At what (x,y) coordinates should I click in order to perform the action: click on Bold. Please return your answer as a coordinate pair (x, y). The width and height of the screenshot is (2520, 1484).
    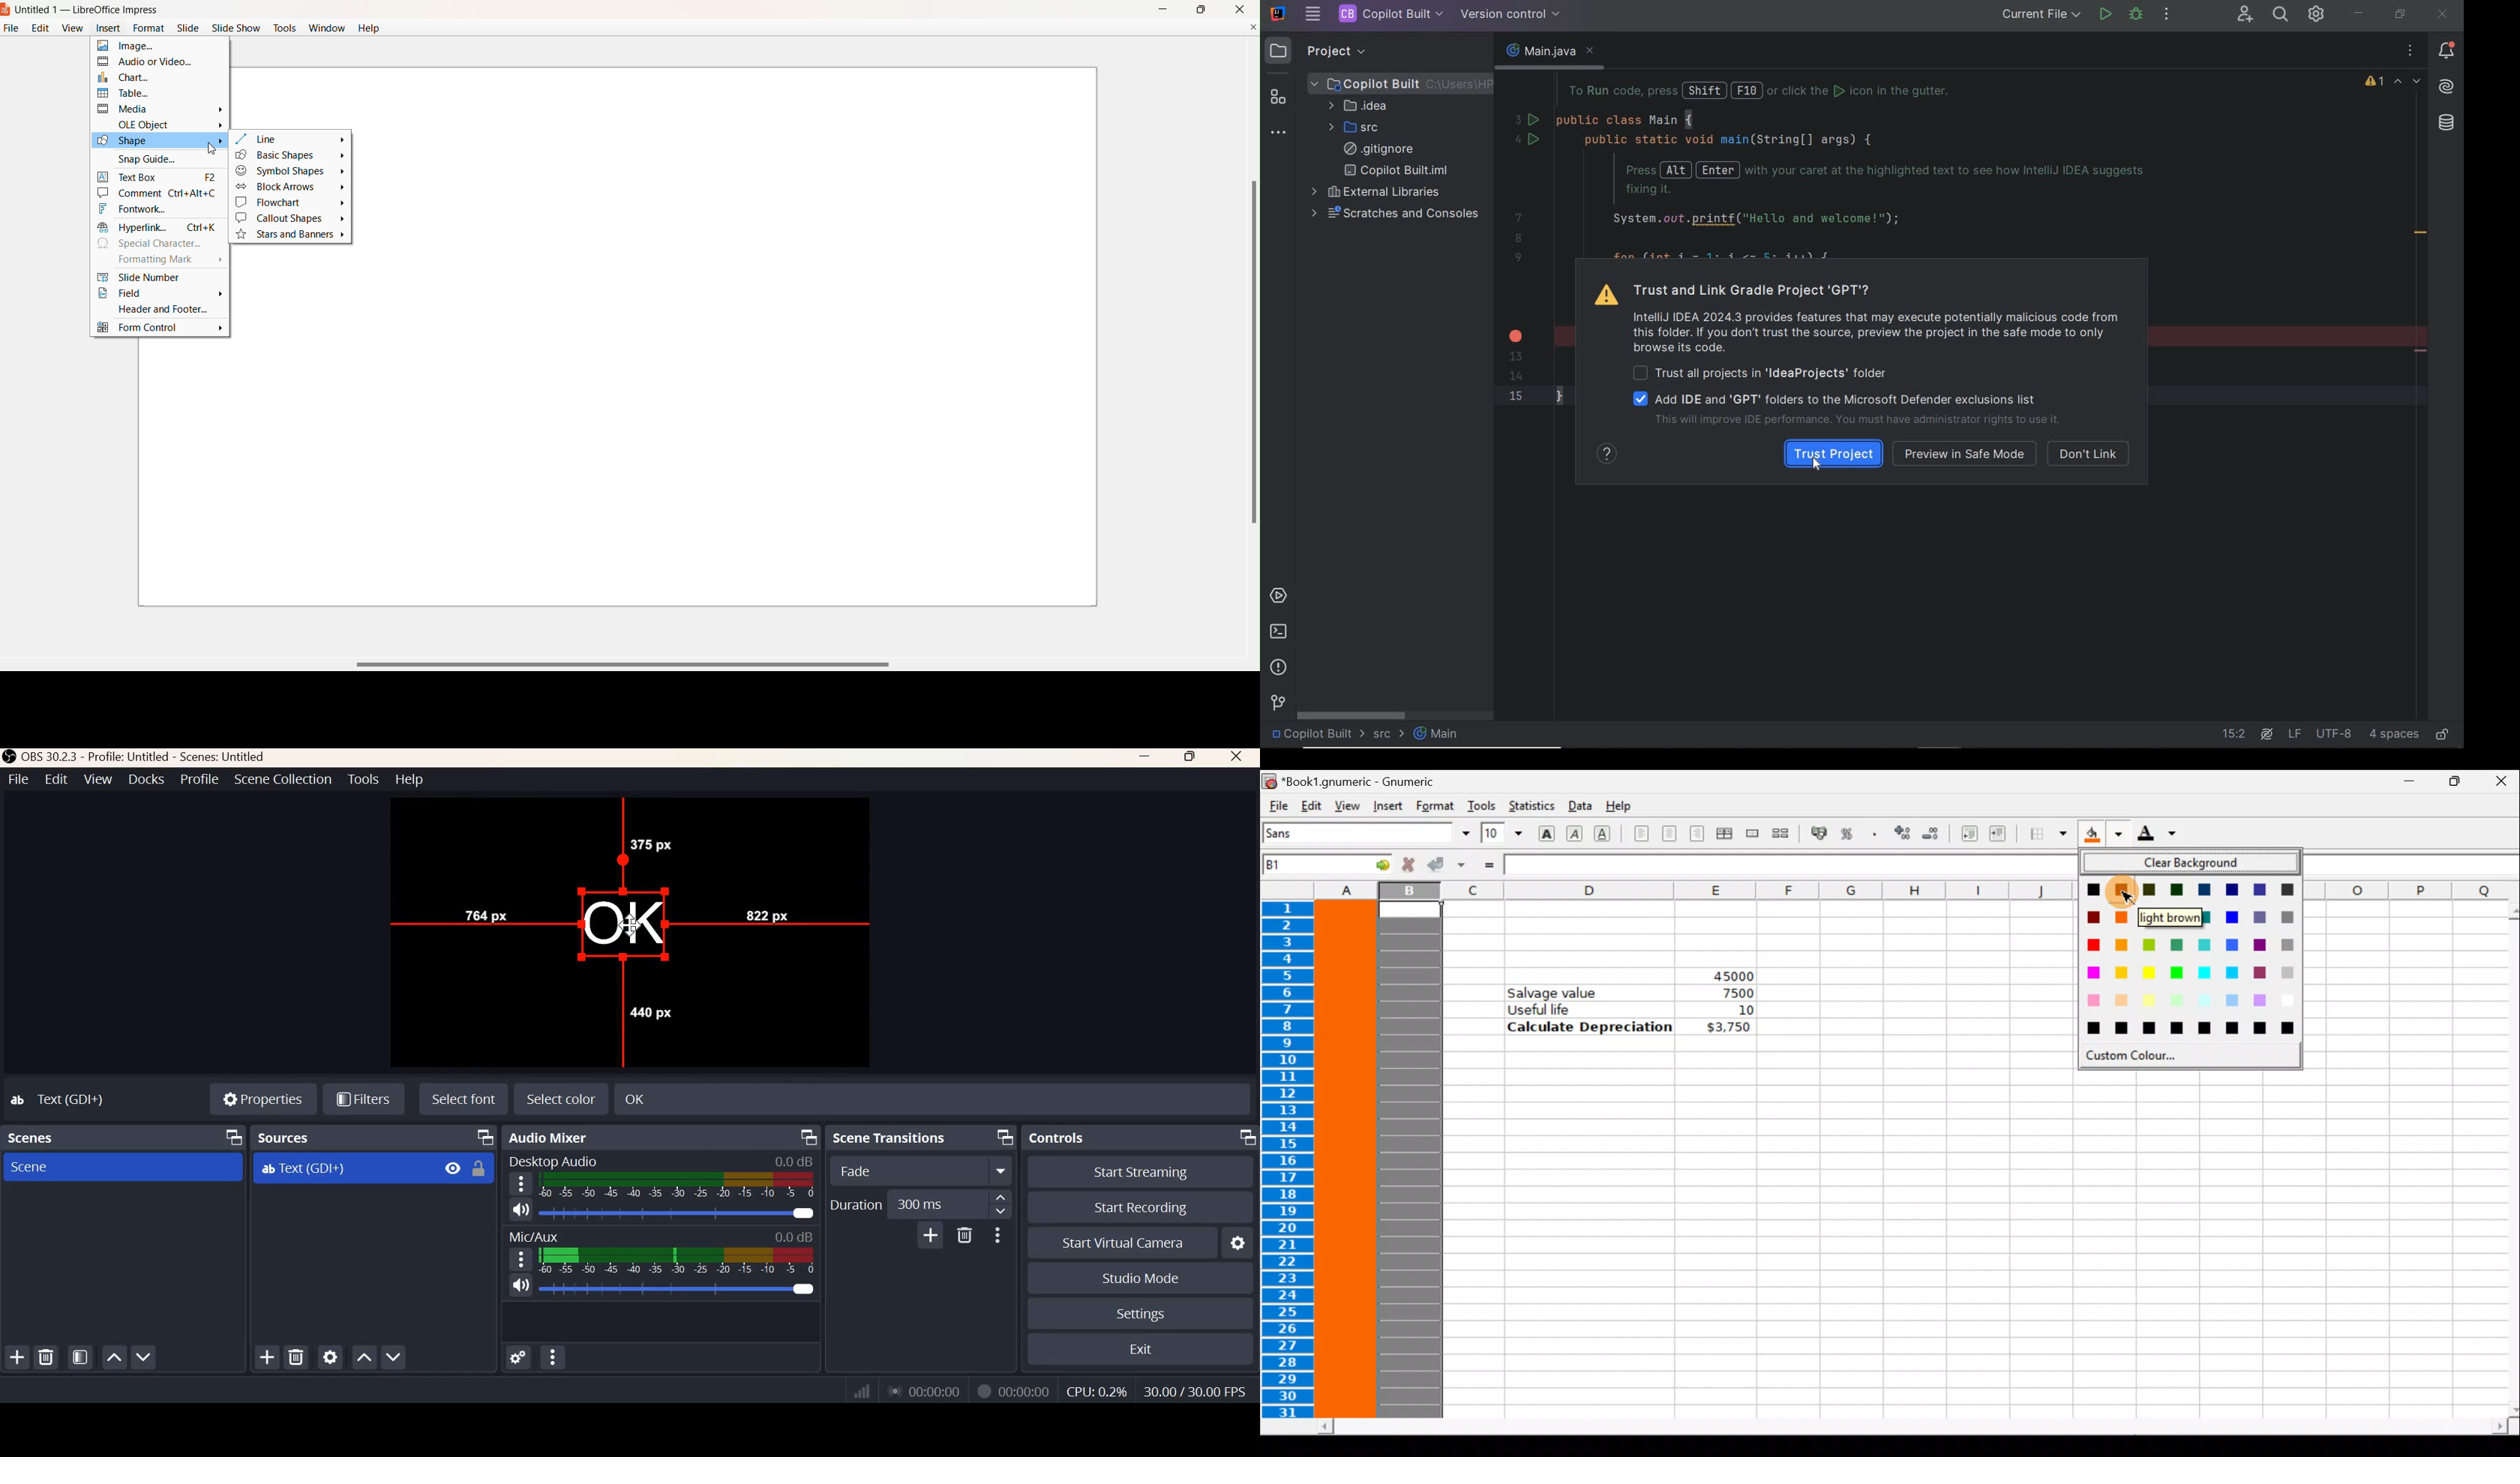
    Looking at the image, I should click on (1546, 832).